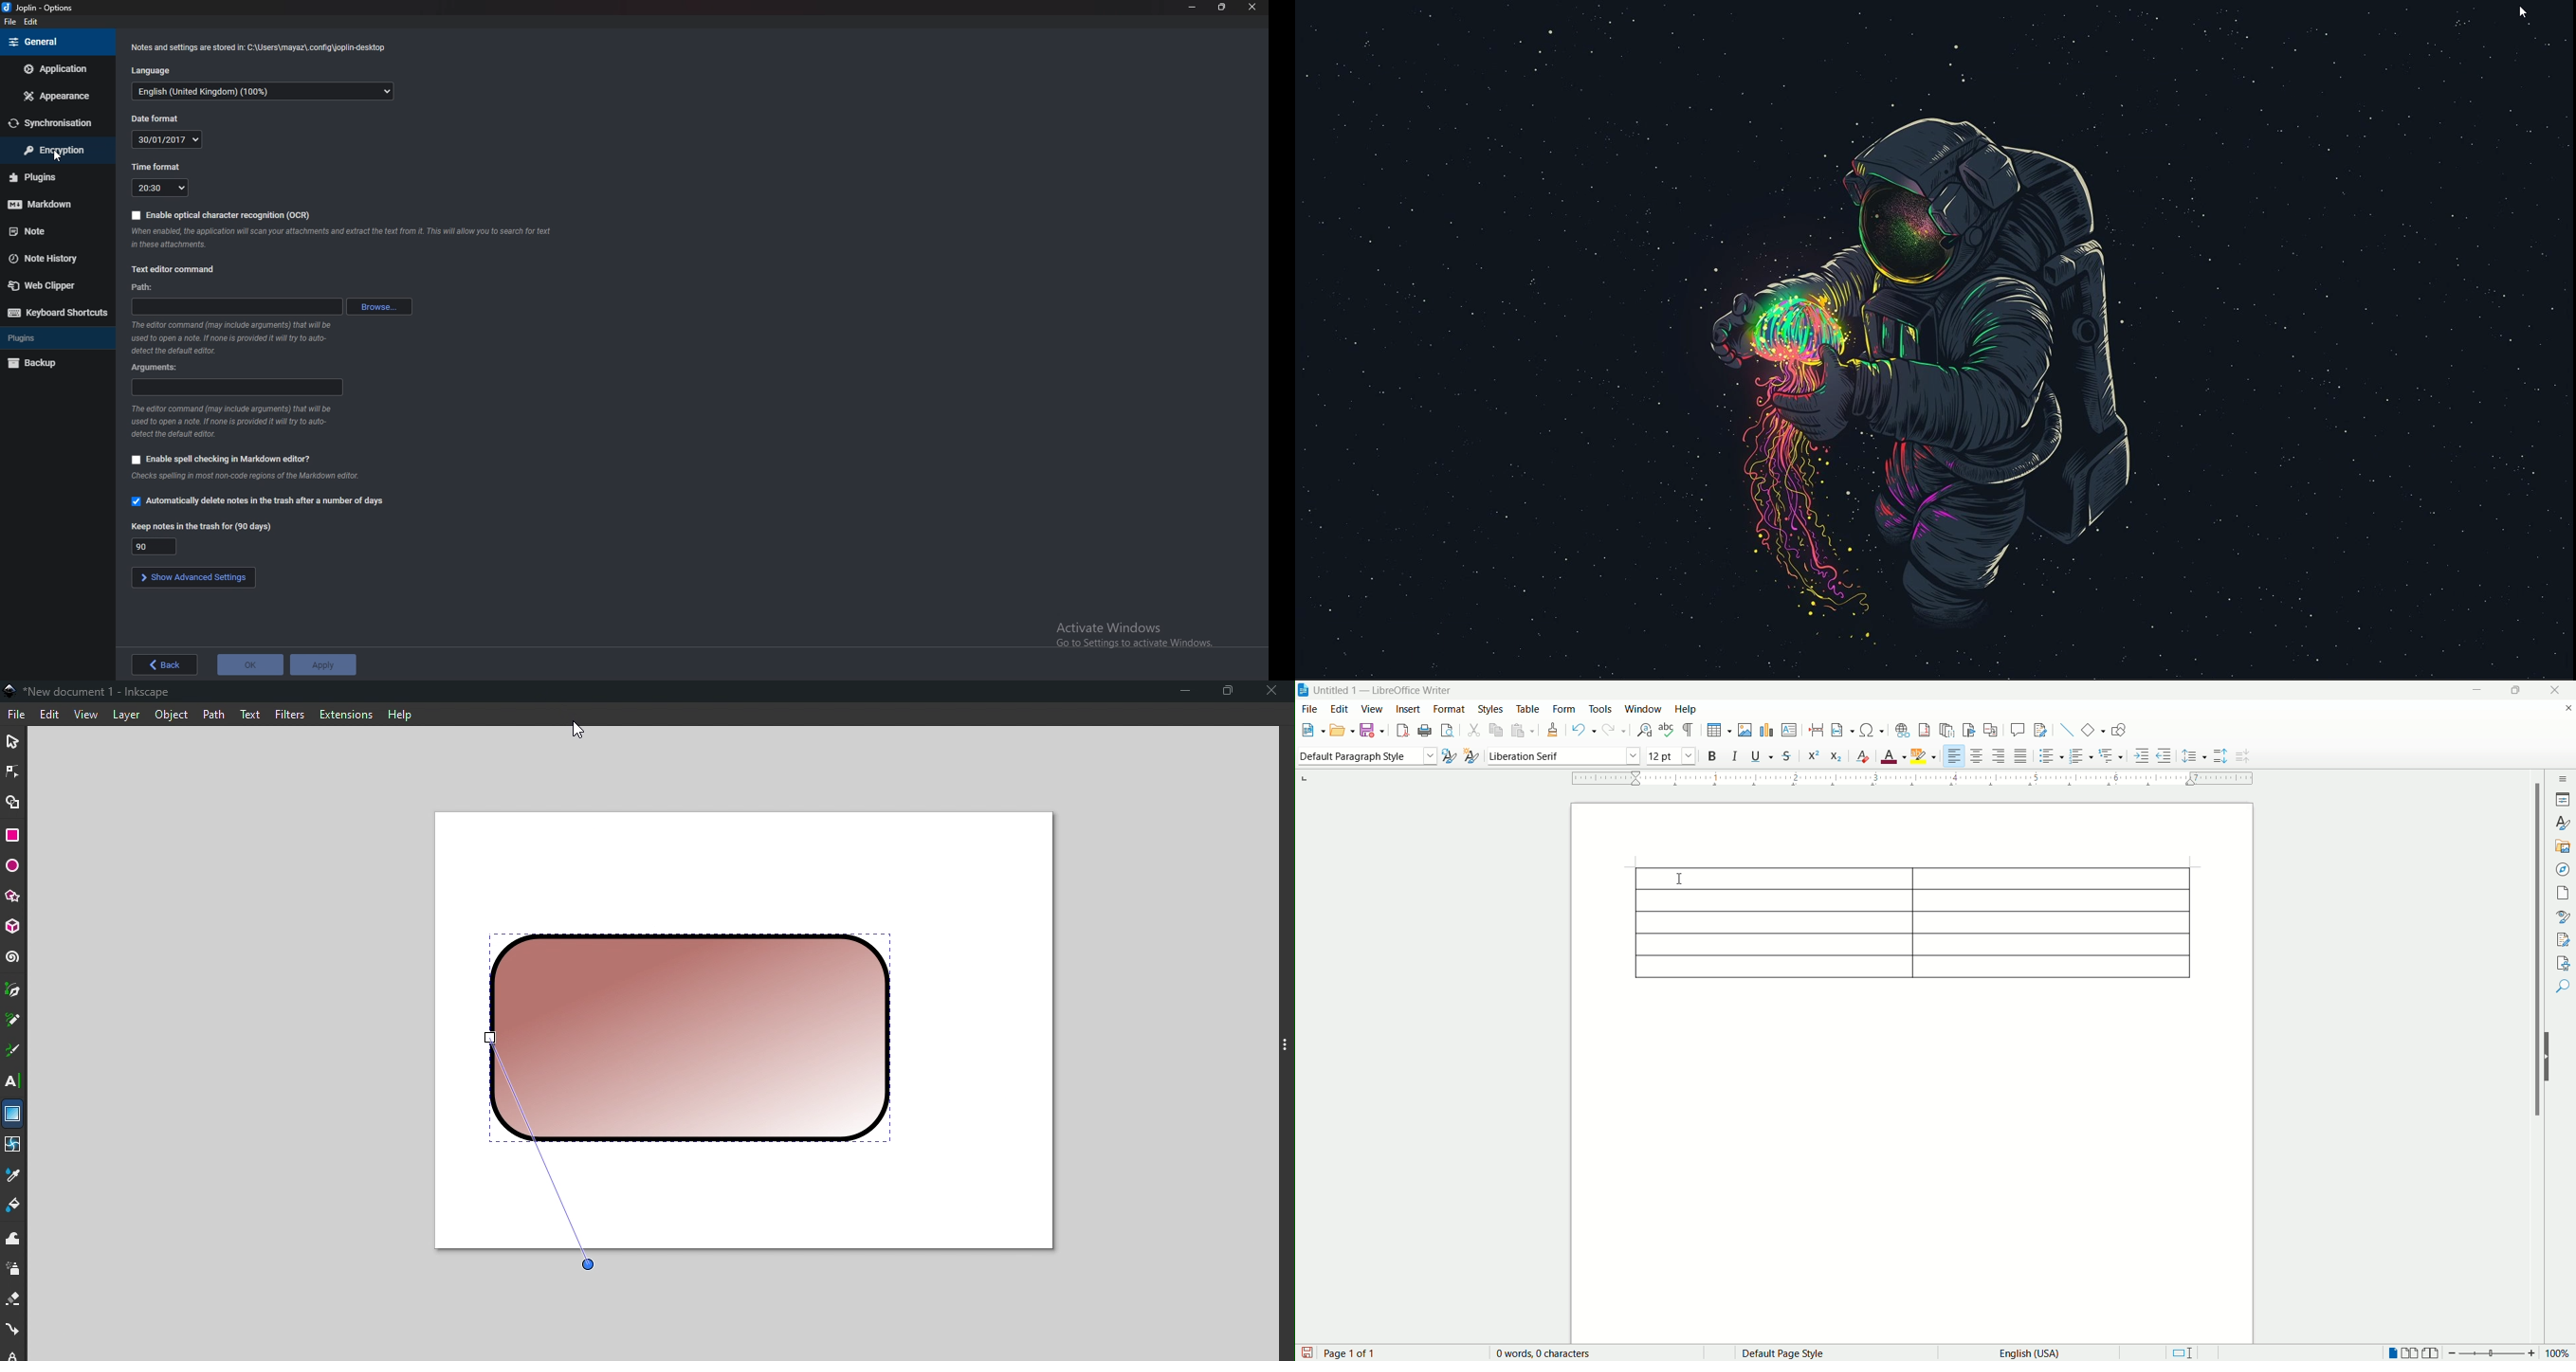 This screenshot has height=1372, width=2576. What do you see at coordinates (2093, 729) in the screenshot?
I see `basic shapes` at bounding box center [2093, 729].